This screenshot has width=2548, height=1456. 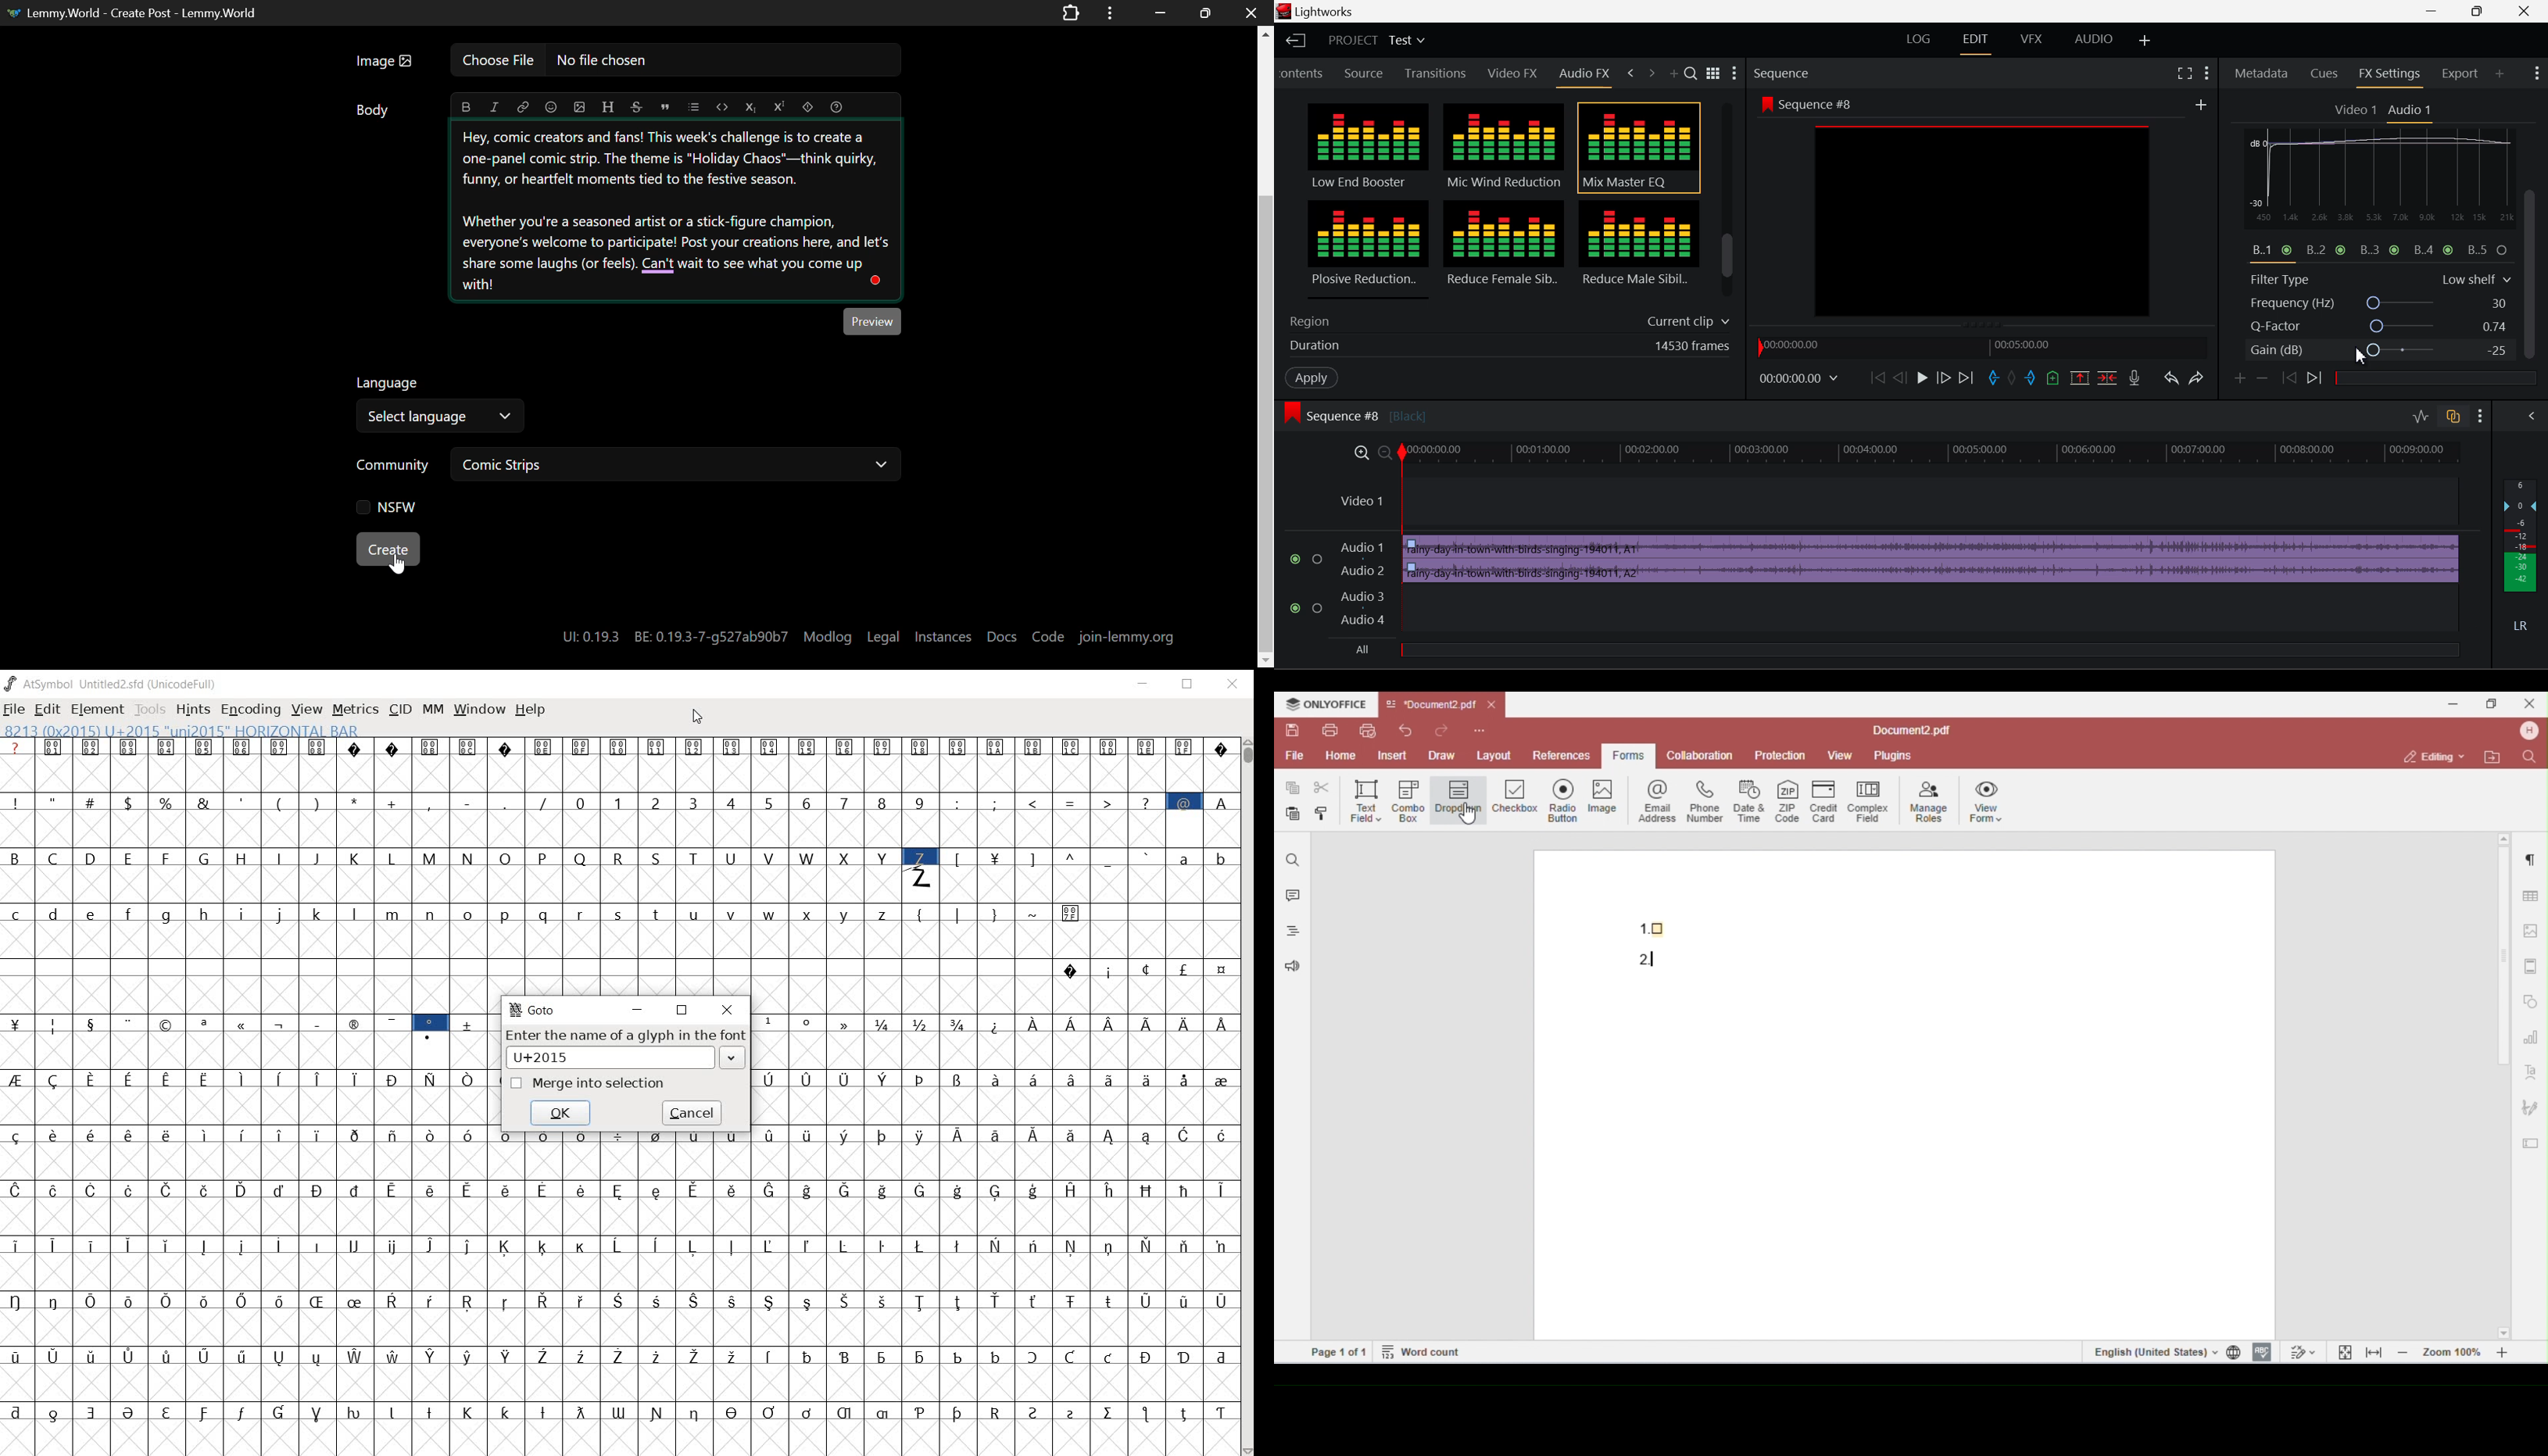 I want to click on Subscript, so click(x=749, y=107).